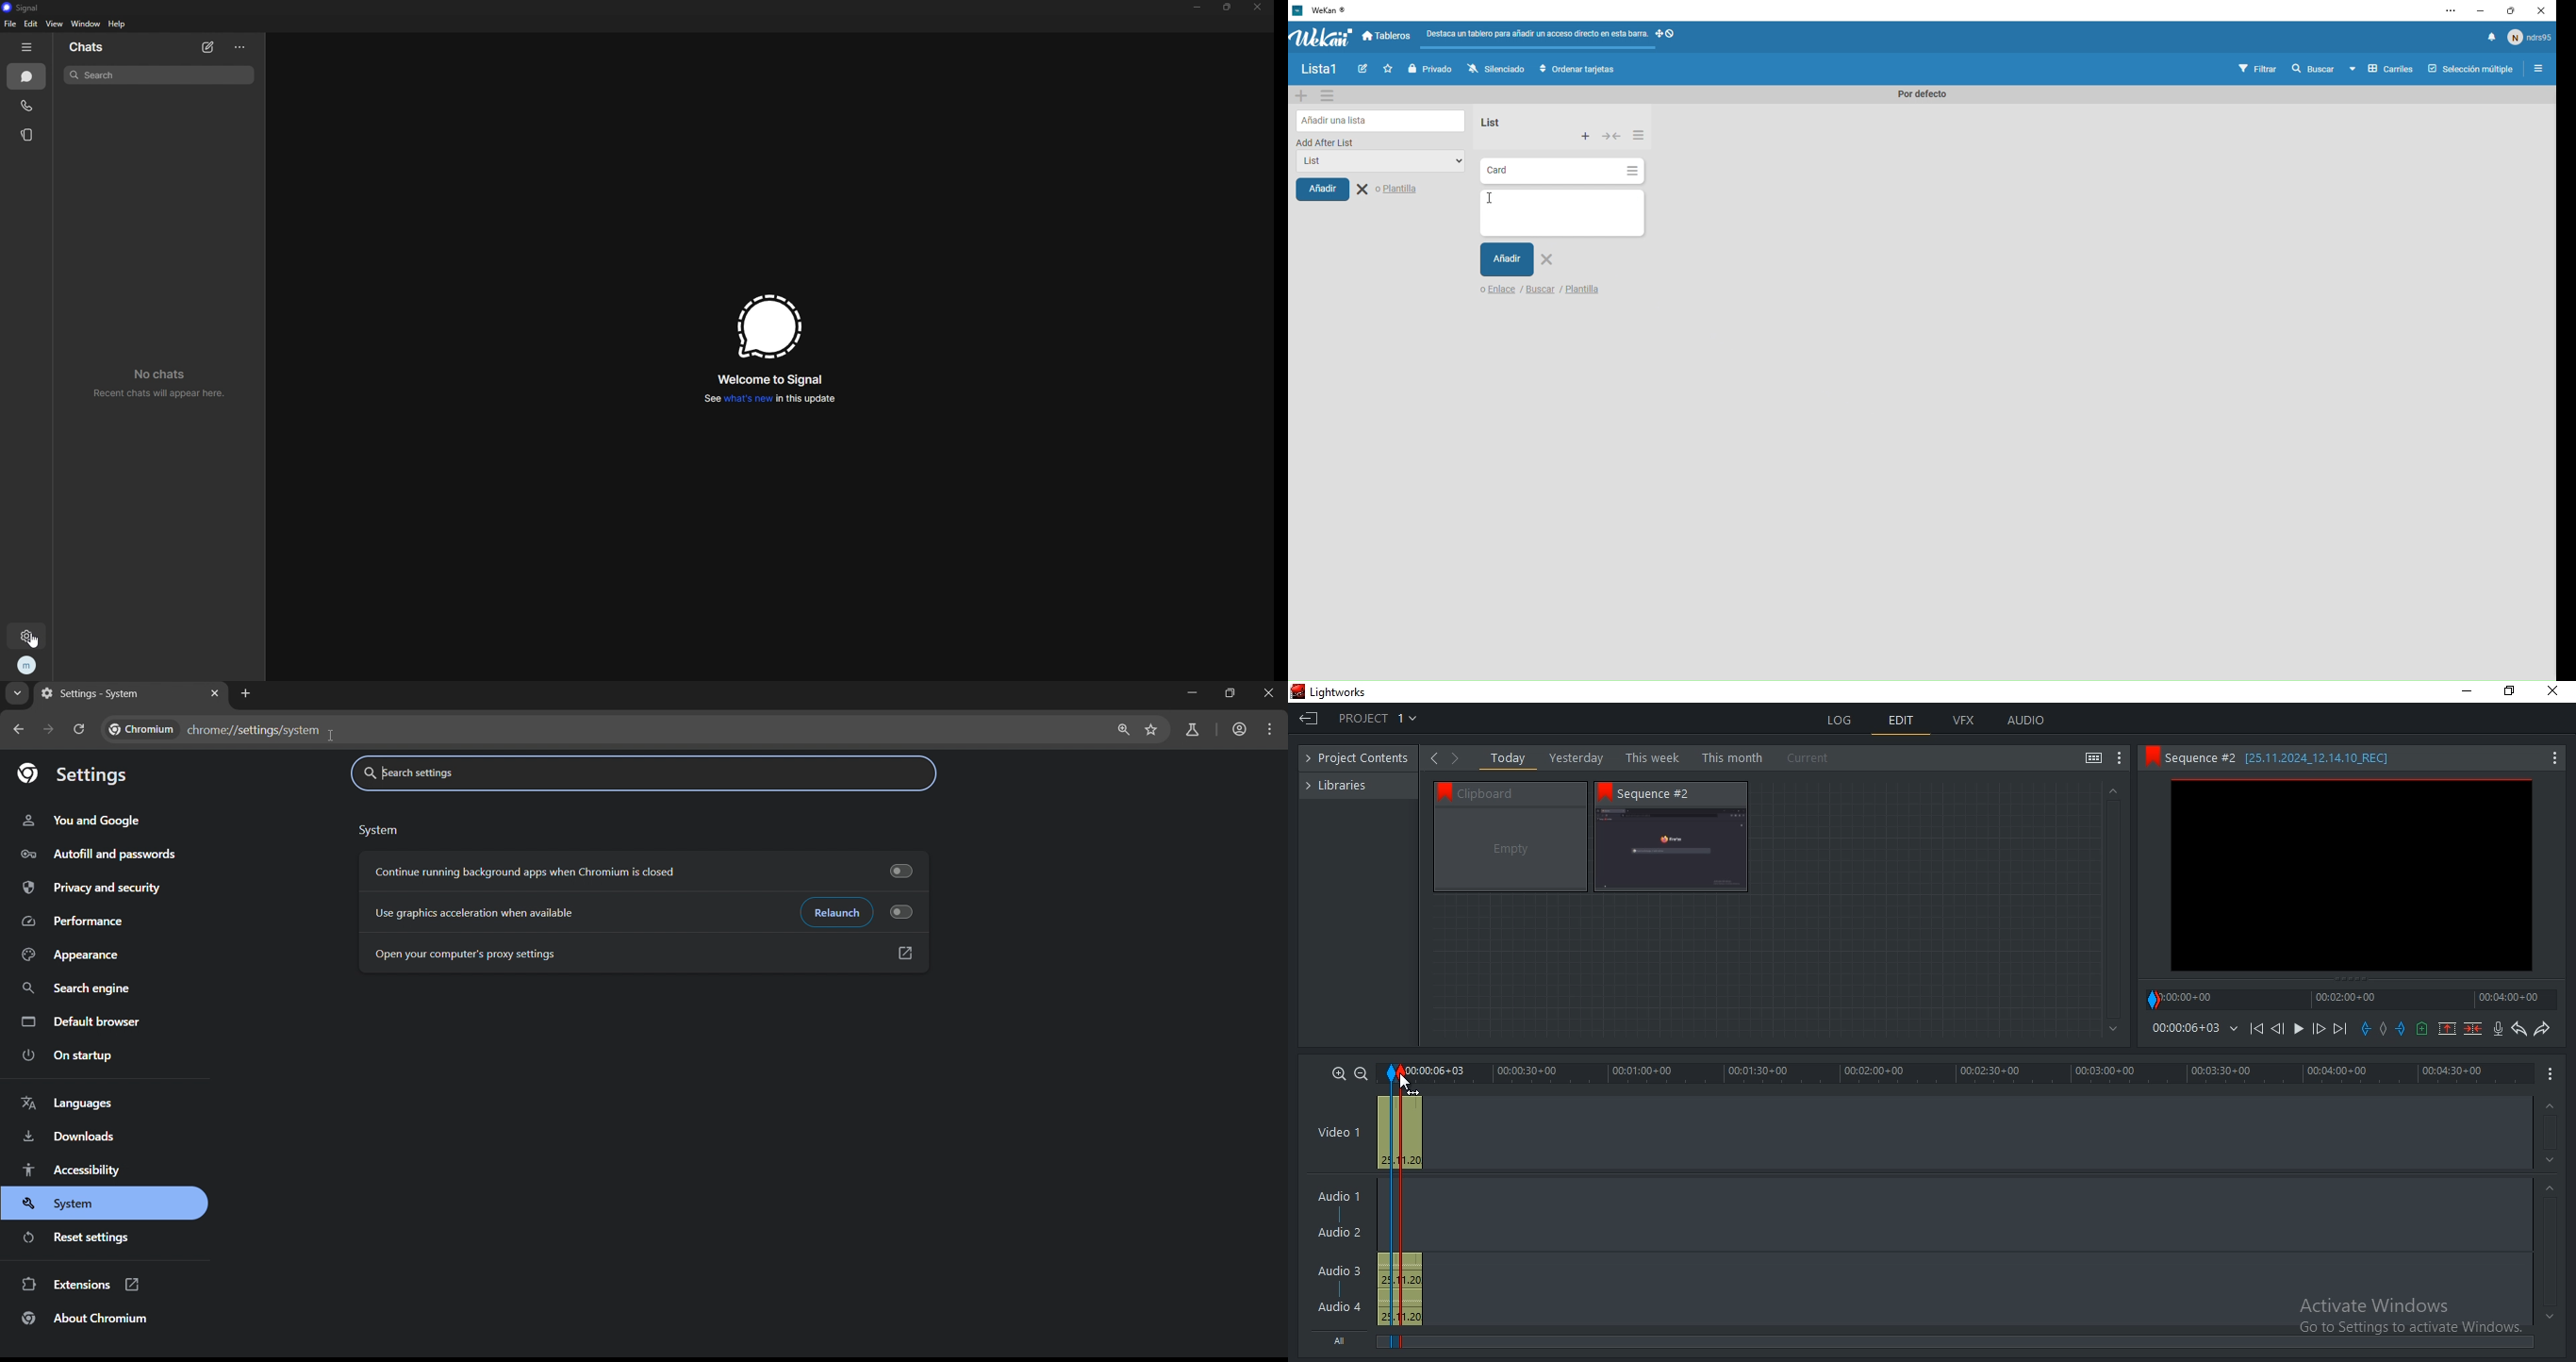 This screenshot has height=1372, width=2576. What do you see at coordinates (1346, 1271) in the screenshot?
I see `Audio 3` at bounding box center [1346, 1271].